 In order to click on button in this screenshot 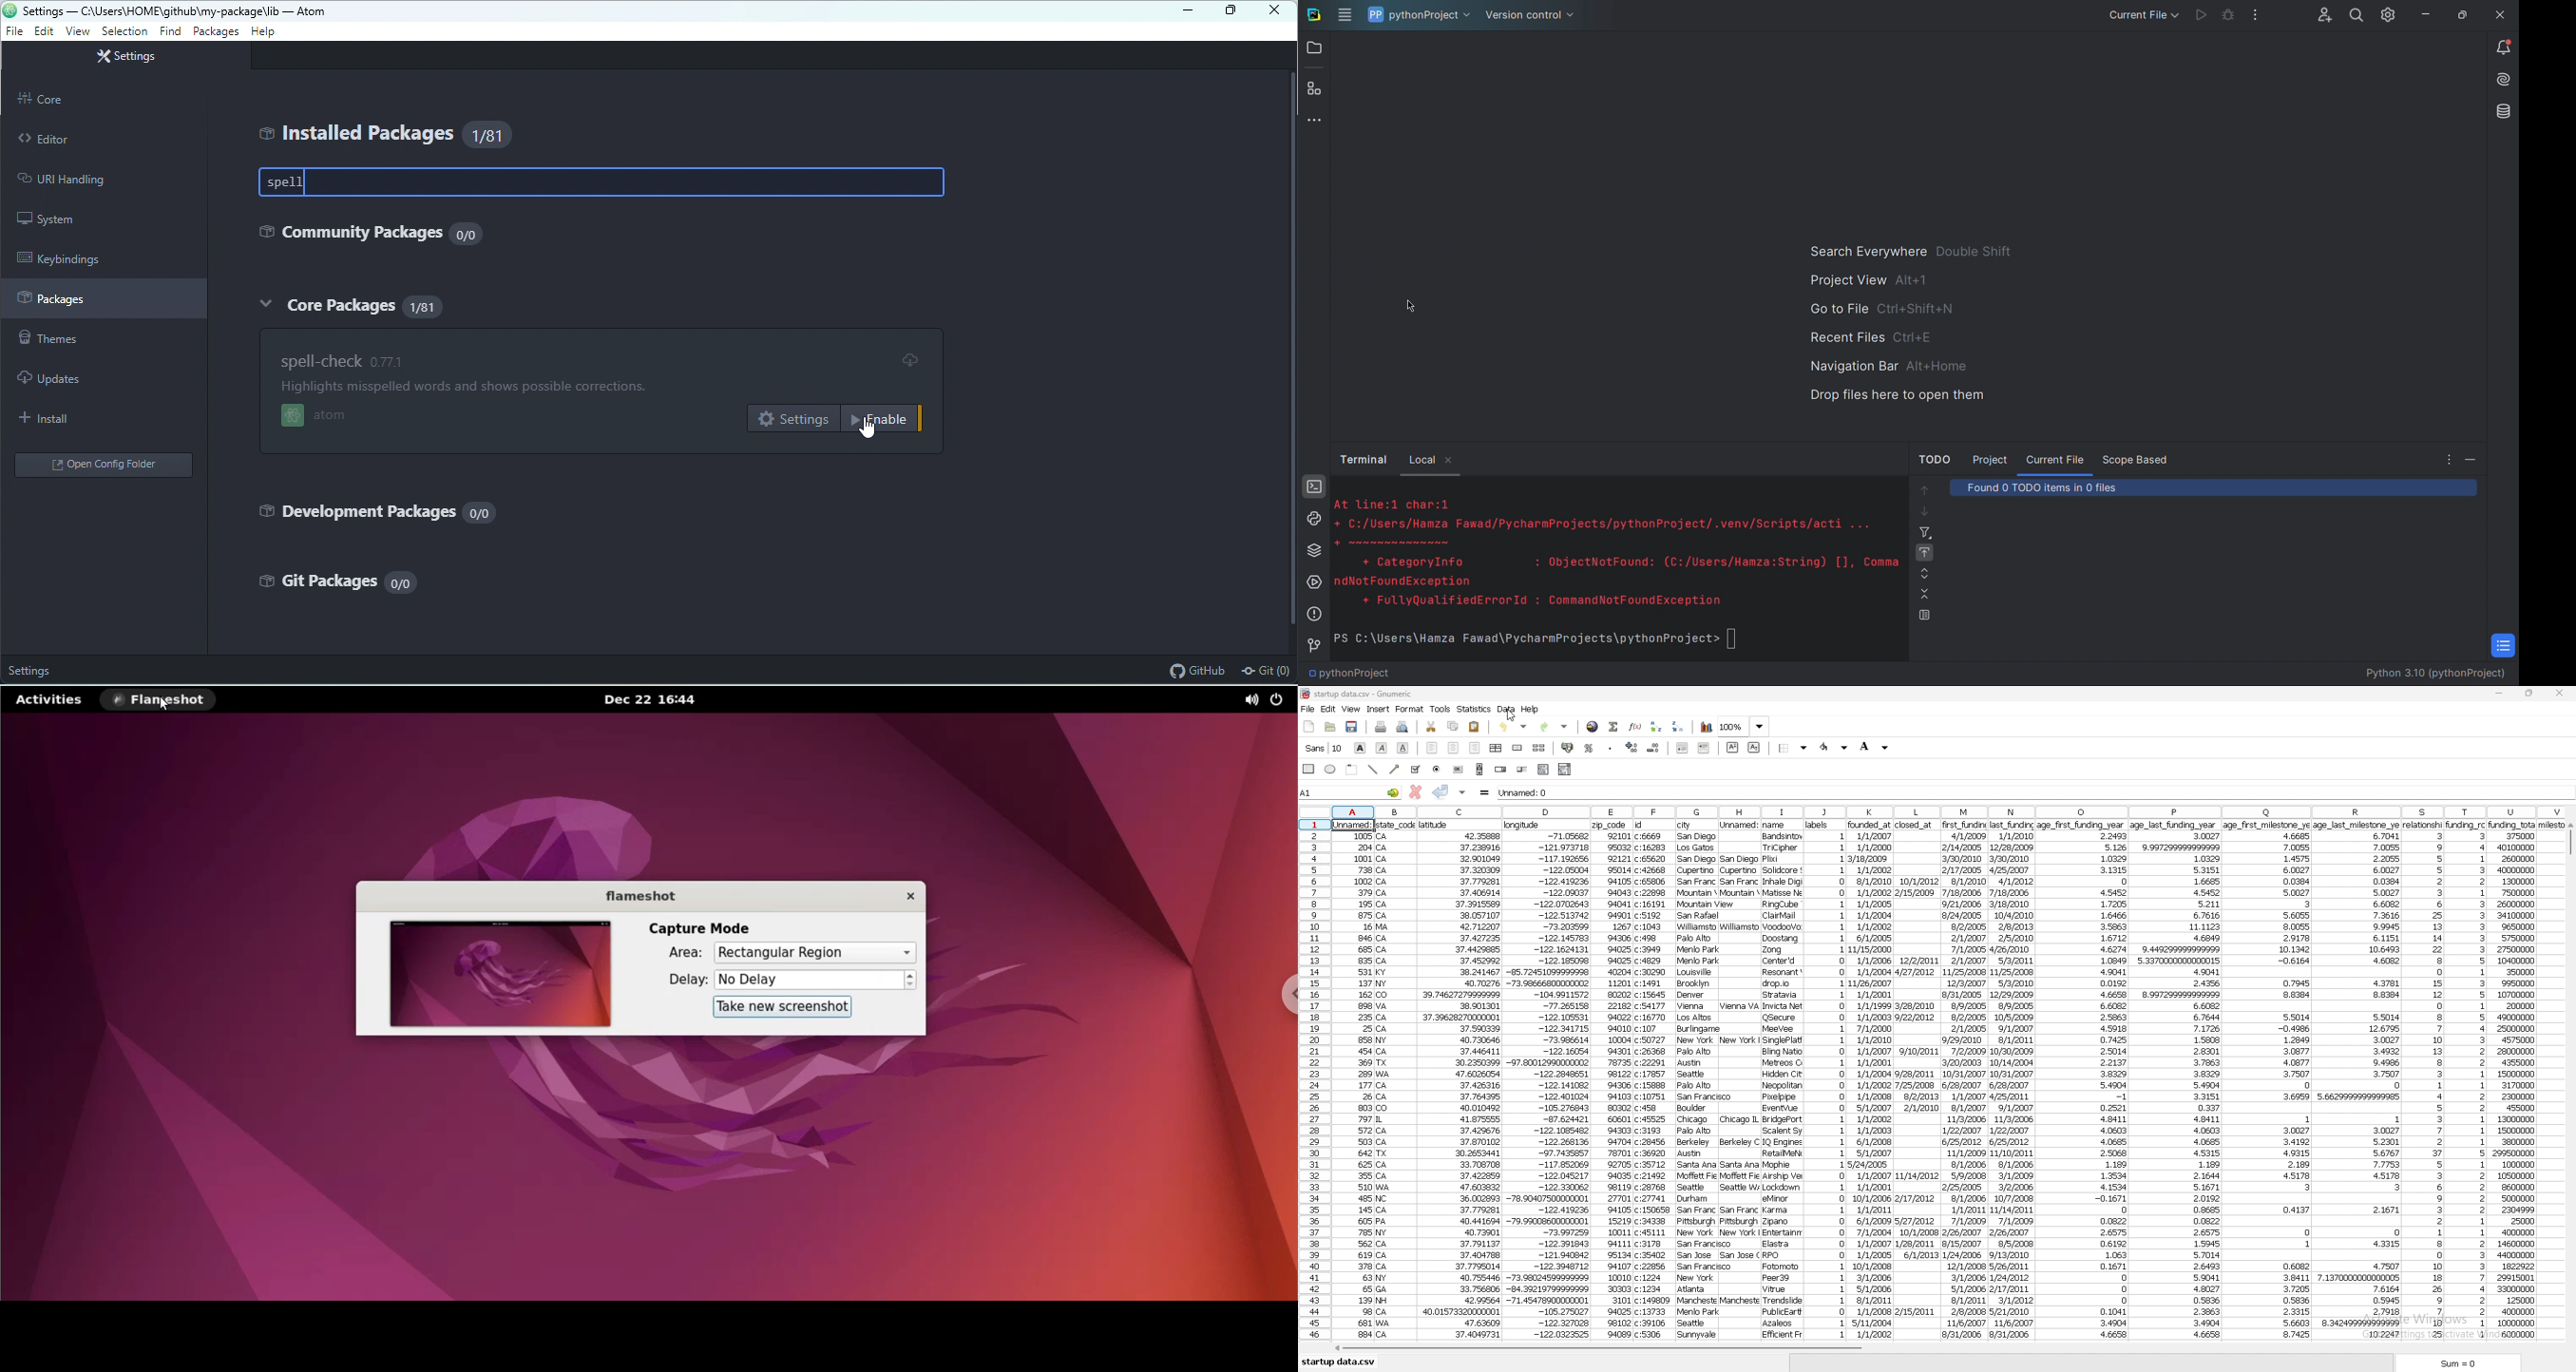, I will do `click(1458, 769)`.